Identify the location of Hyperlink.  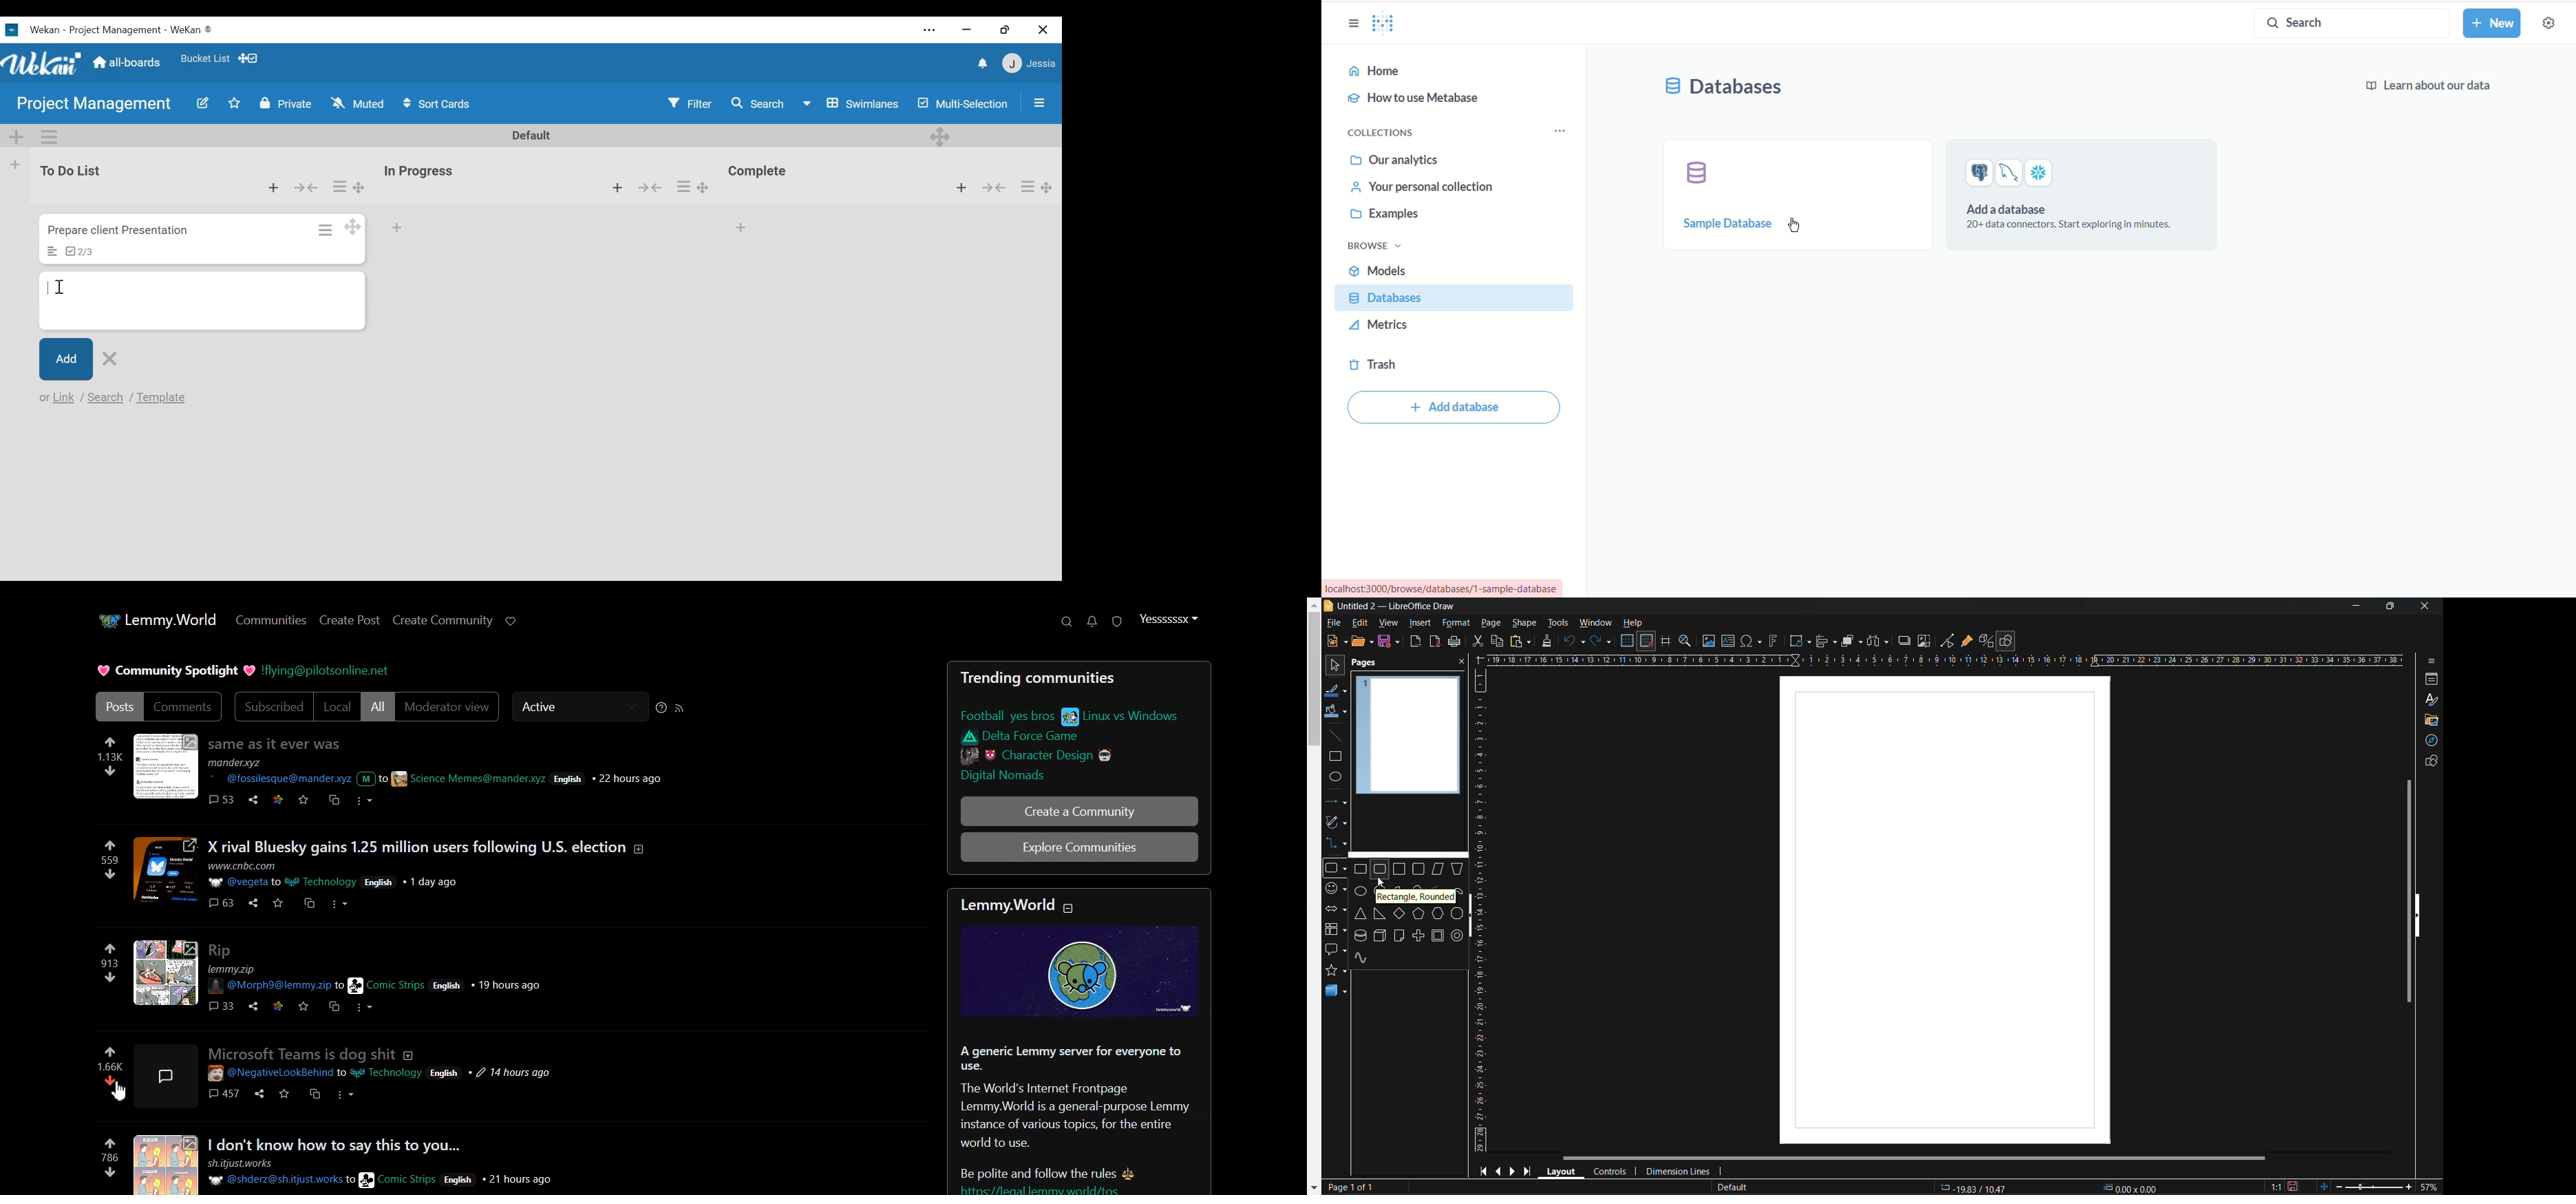
(328, 672).